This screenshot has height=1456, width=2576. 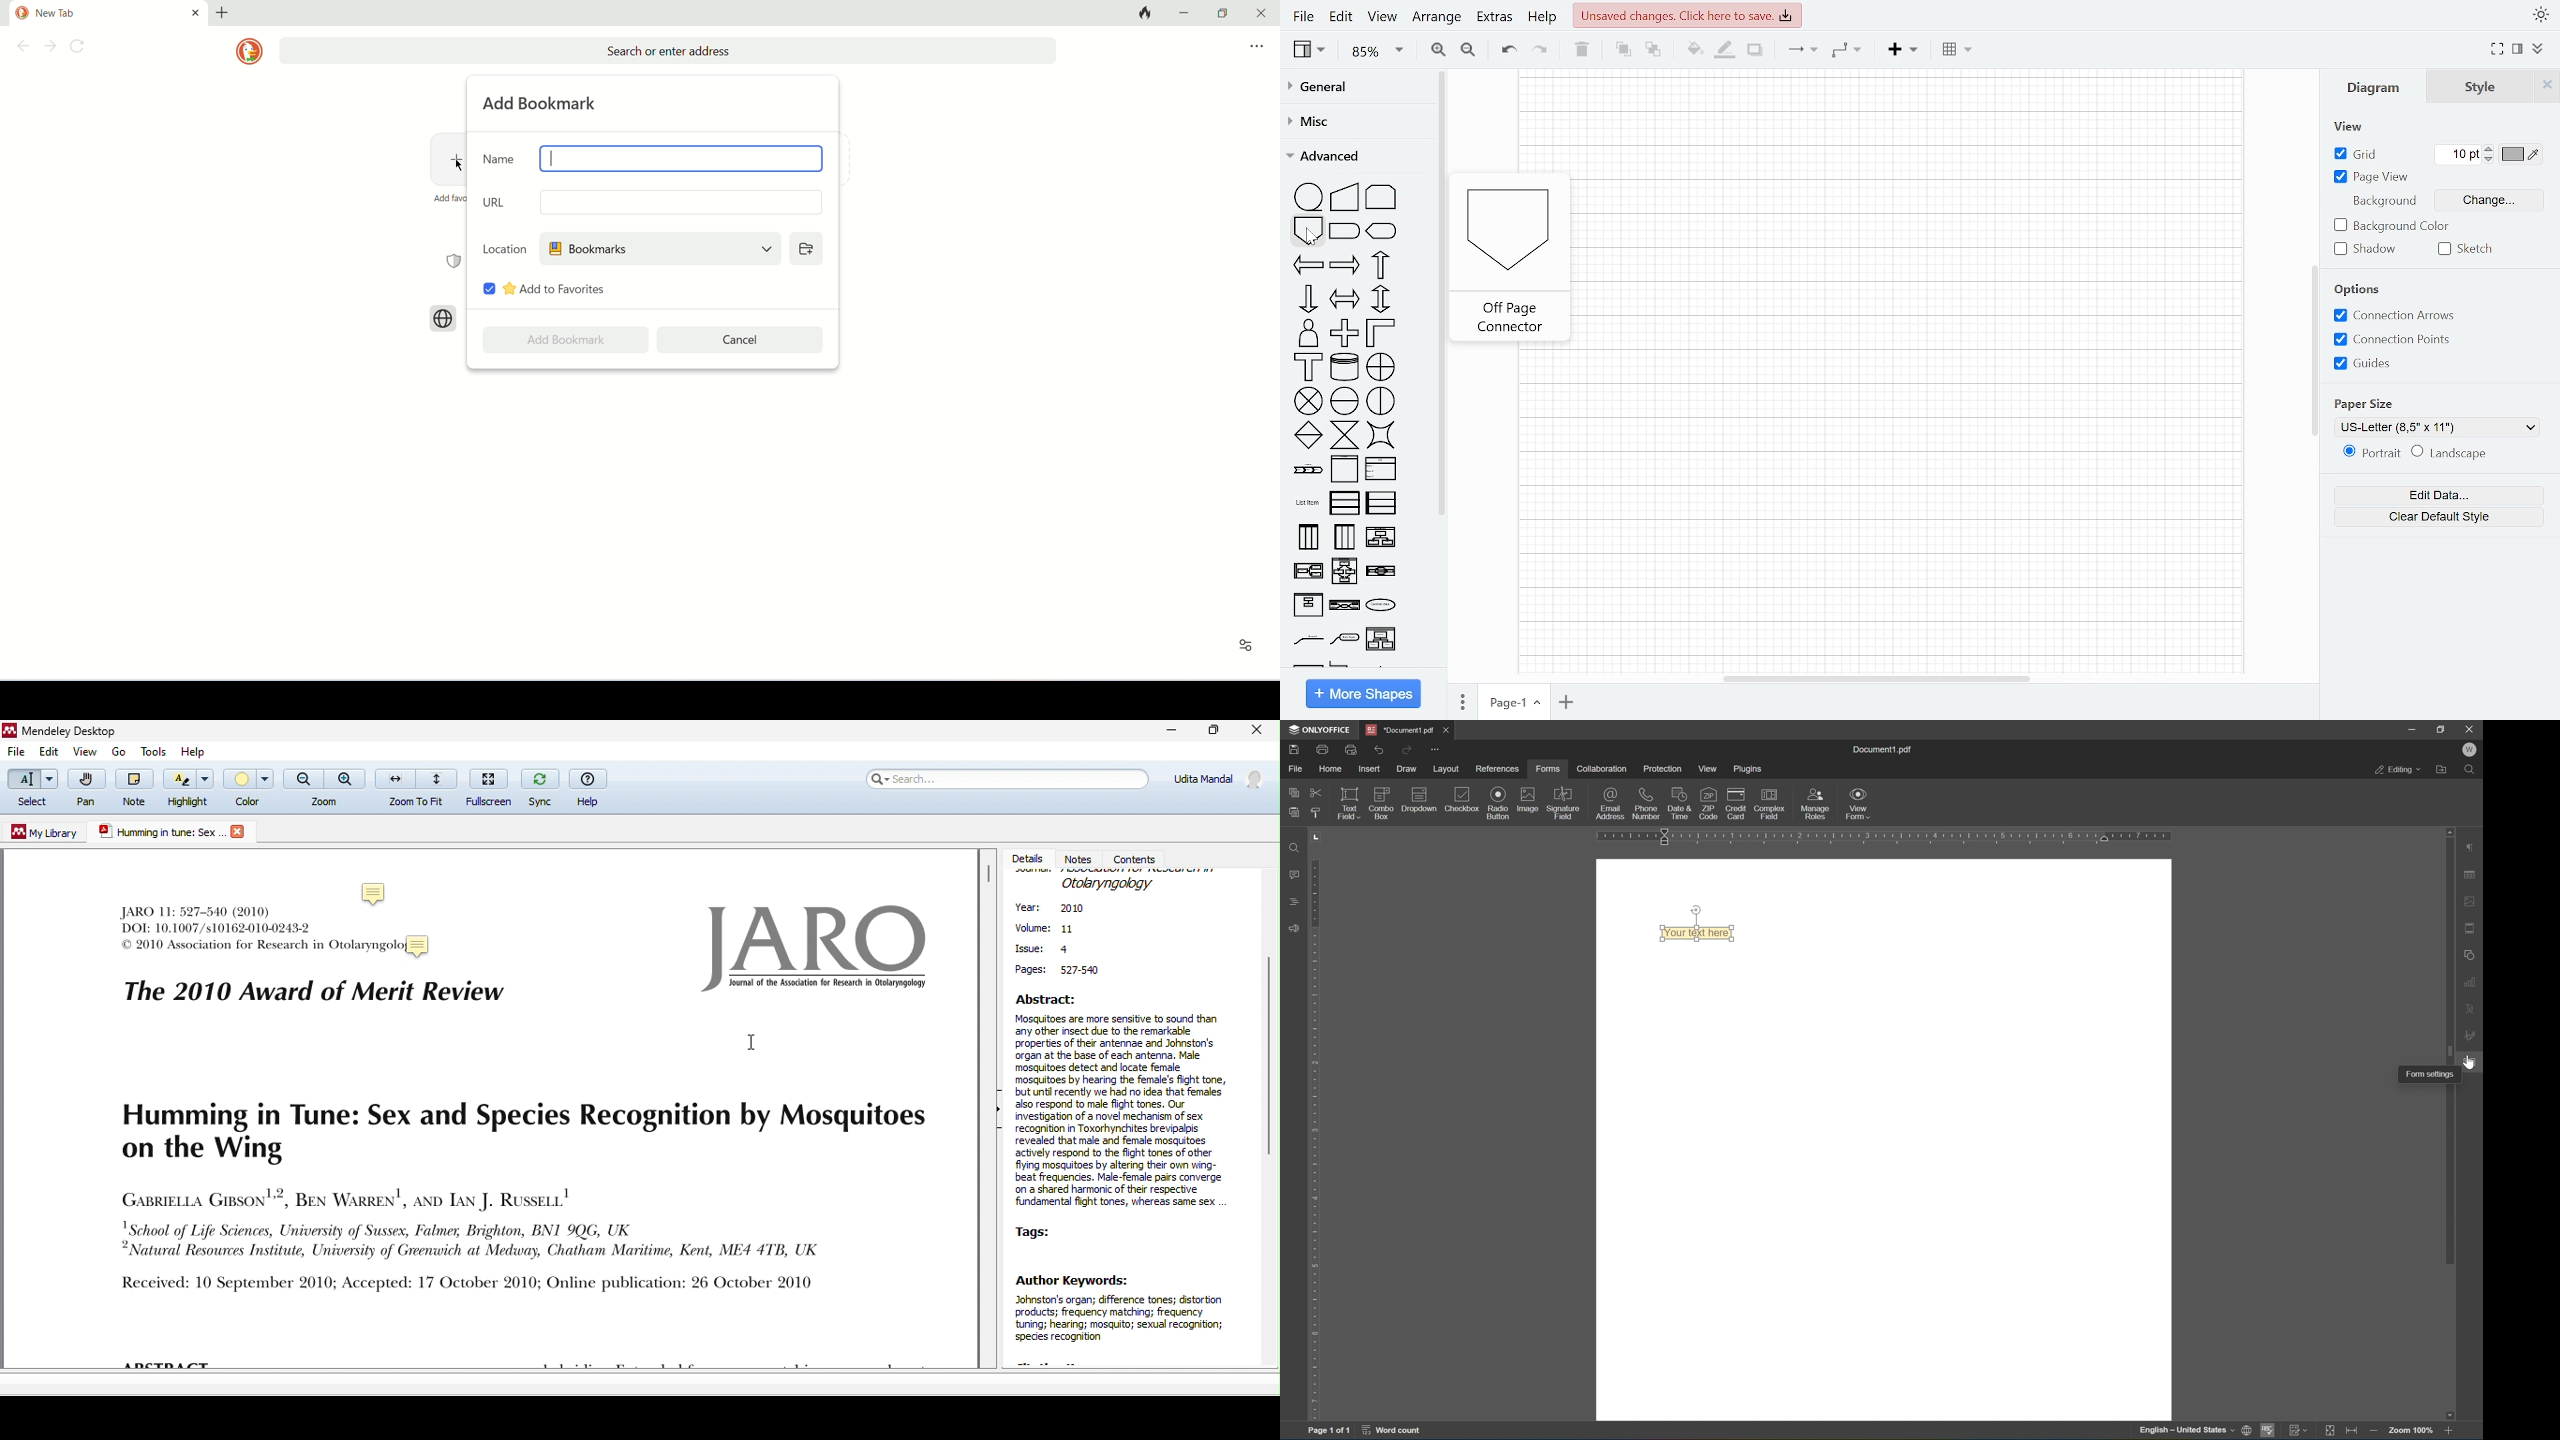 What do you see at coordinates (249, 51) in the screenshot?
I see `logo` at bounding box center [249, 51].